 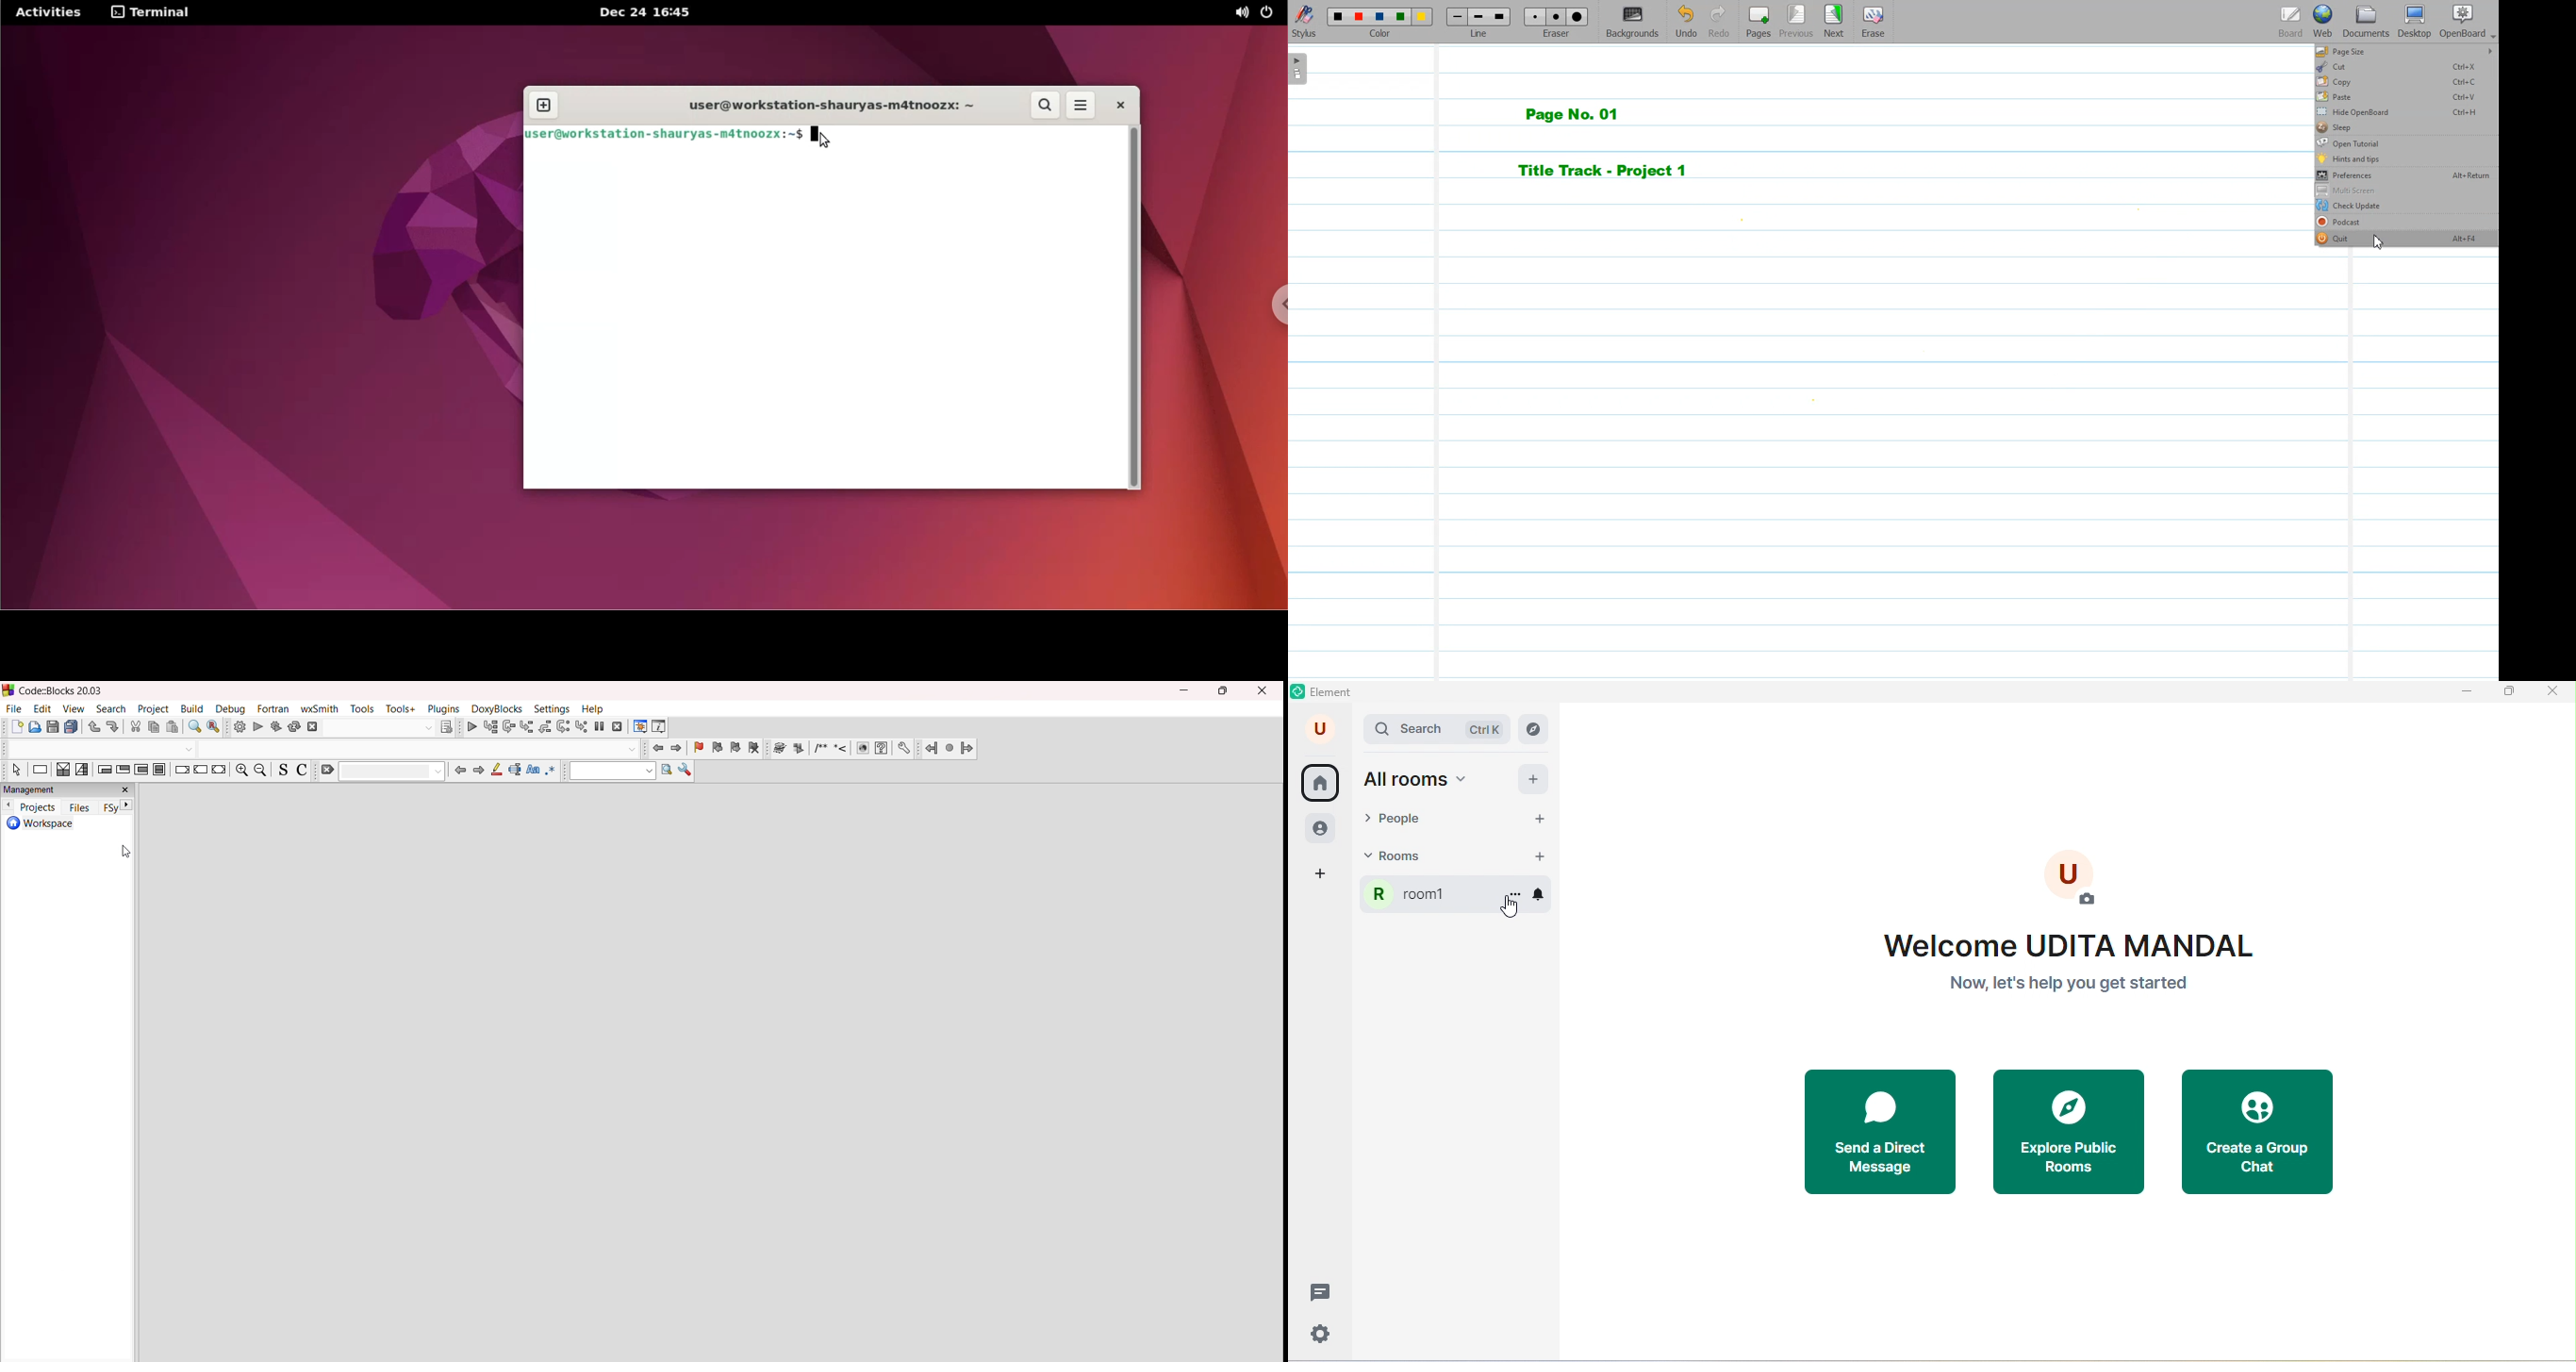 I want to click on entry conditional loop, so click(x=104, y=772).